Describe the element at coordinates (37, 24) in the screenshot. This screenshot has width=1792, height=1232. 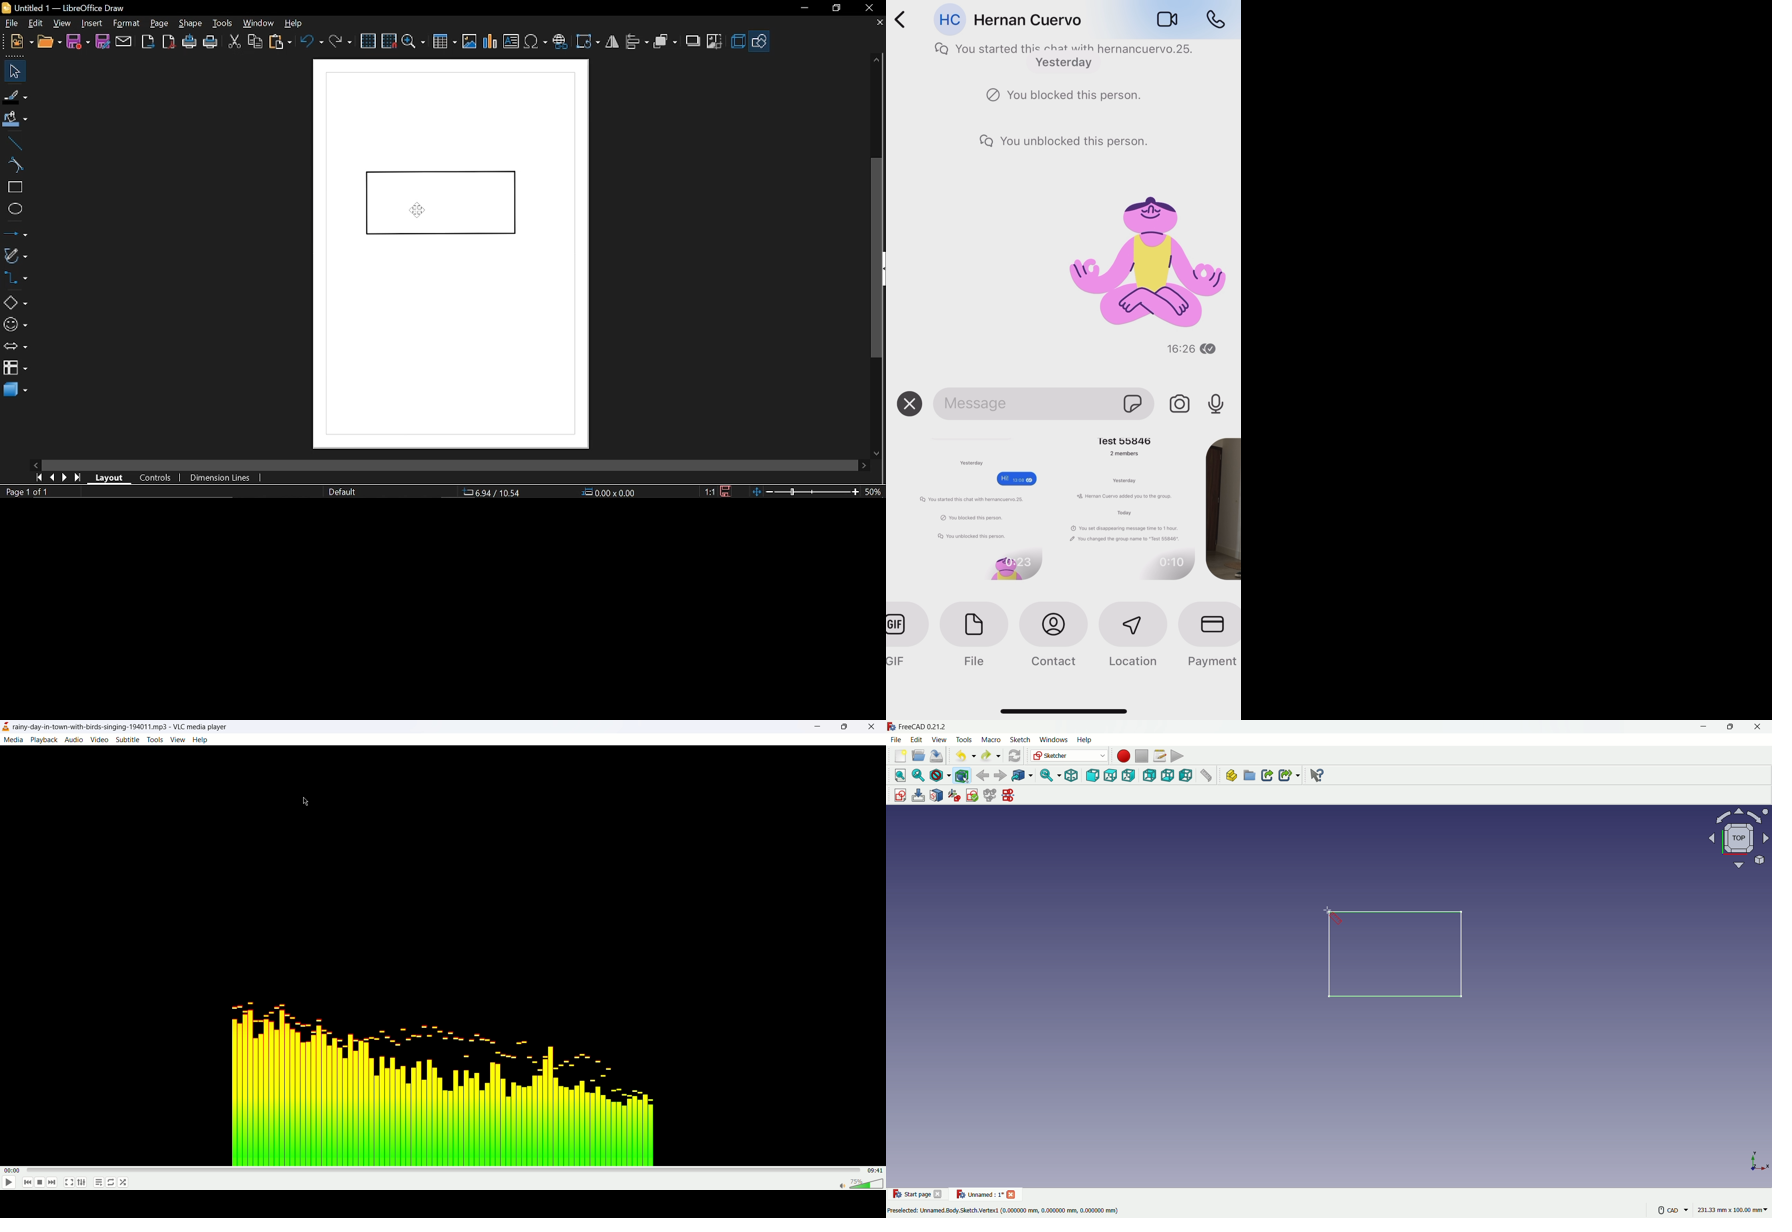
I see `edit` at that location.